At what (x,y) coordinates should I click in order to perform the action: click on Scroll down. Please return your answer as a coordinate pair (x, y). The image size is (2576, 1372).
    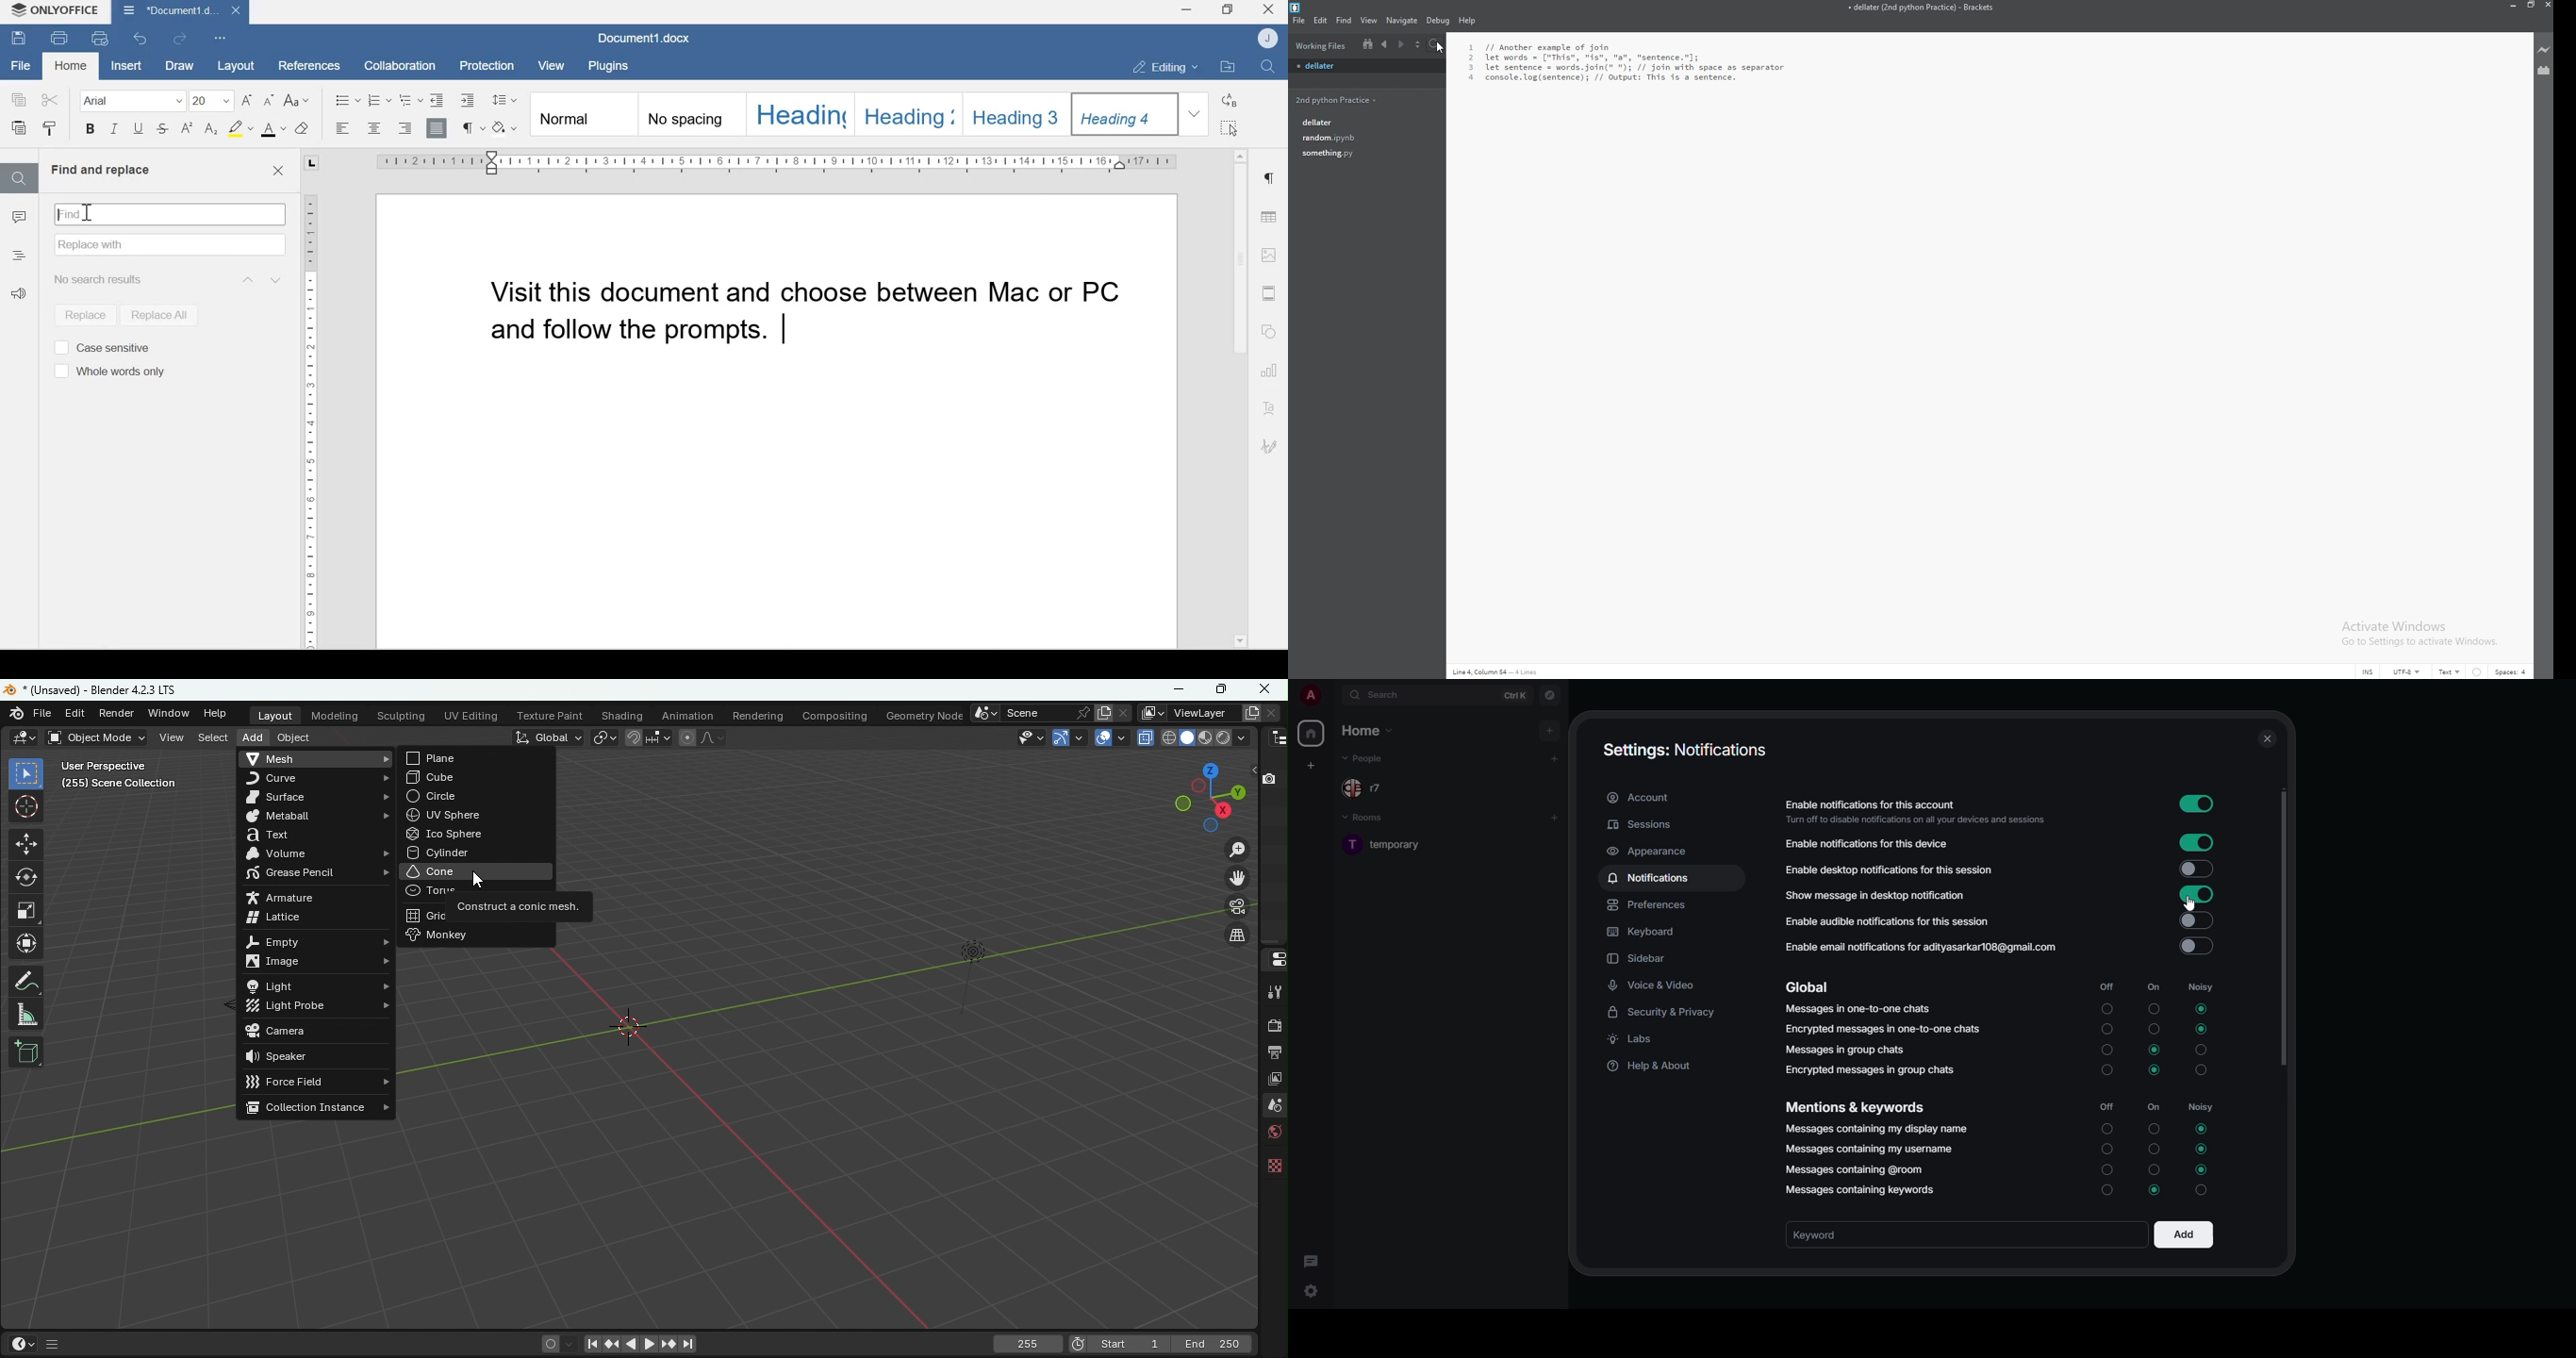
    Looking at the image, I should click on (1239, 639).